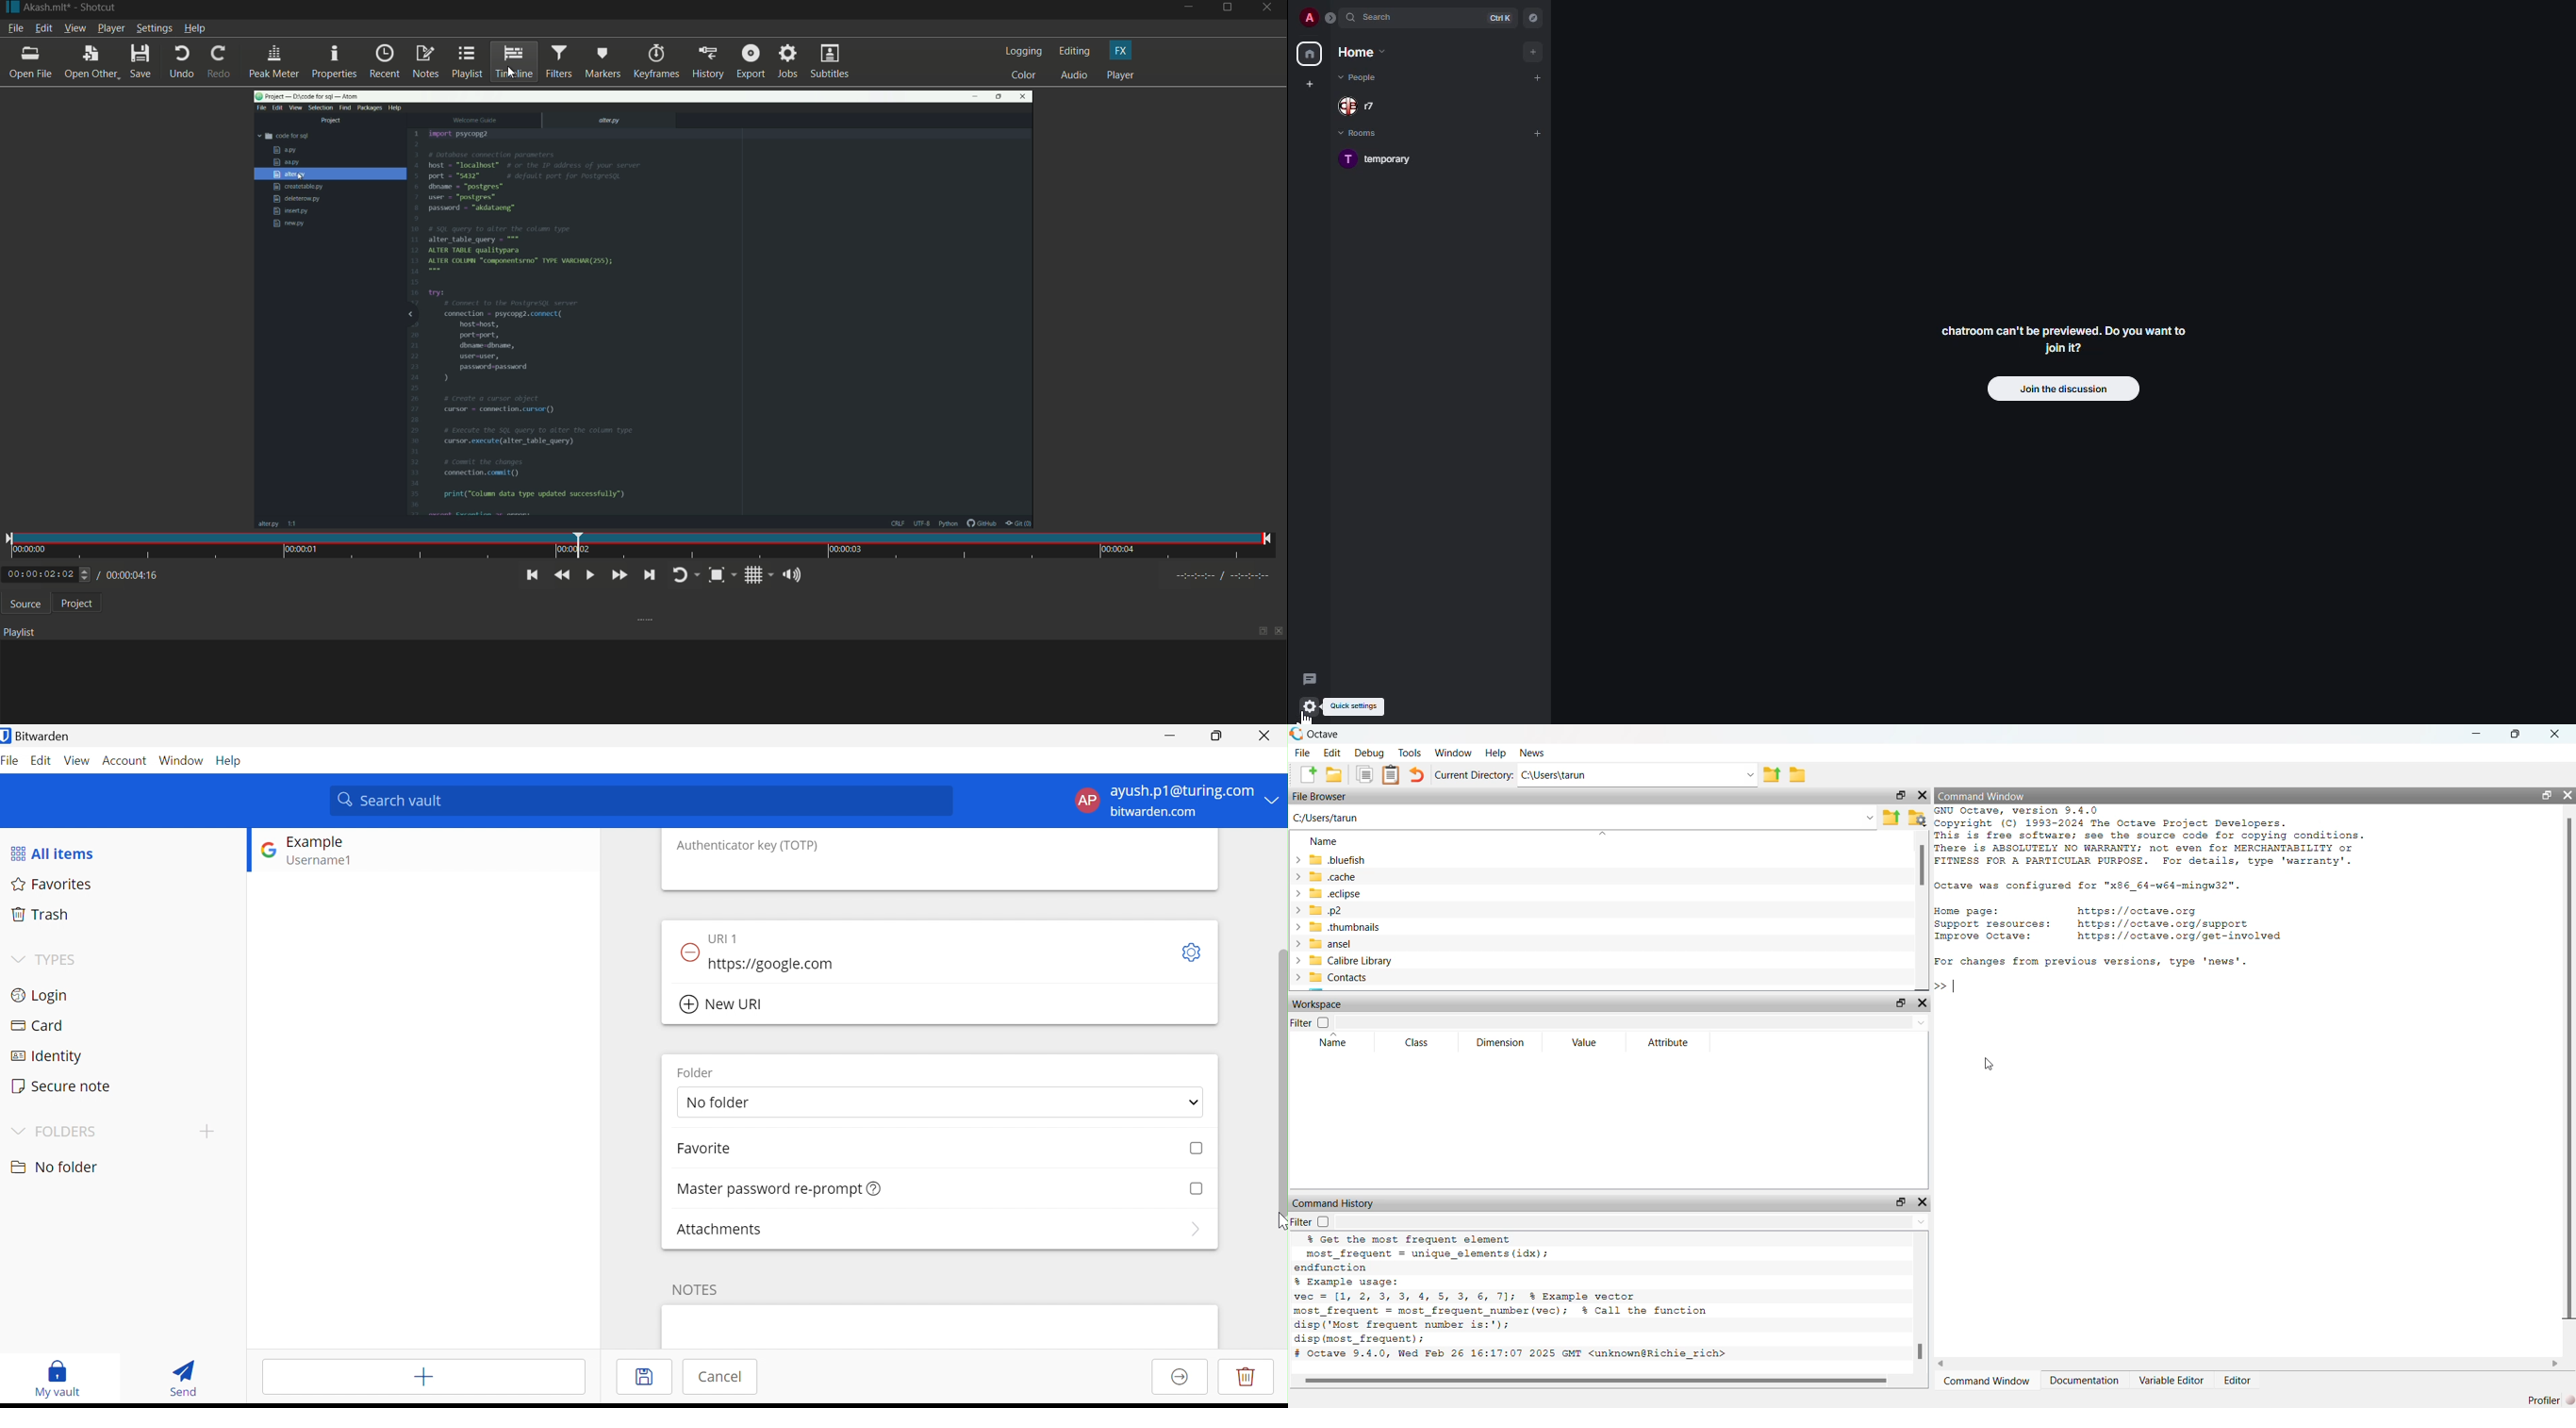  Describe the element at coordinates (1307, 716) in the screenshot. I see `cursor` at that location.